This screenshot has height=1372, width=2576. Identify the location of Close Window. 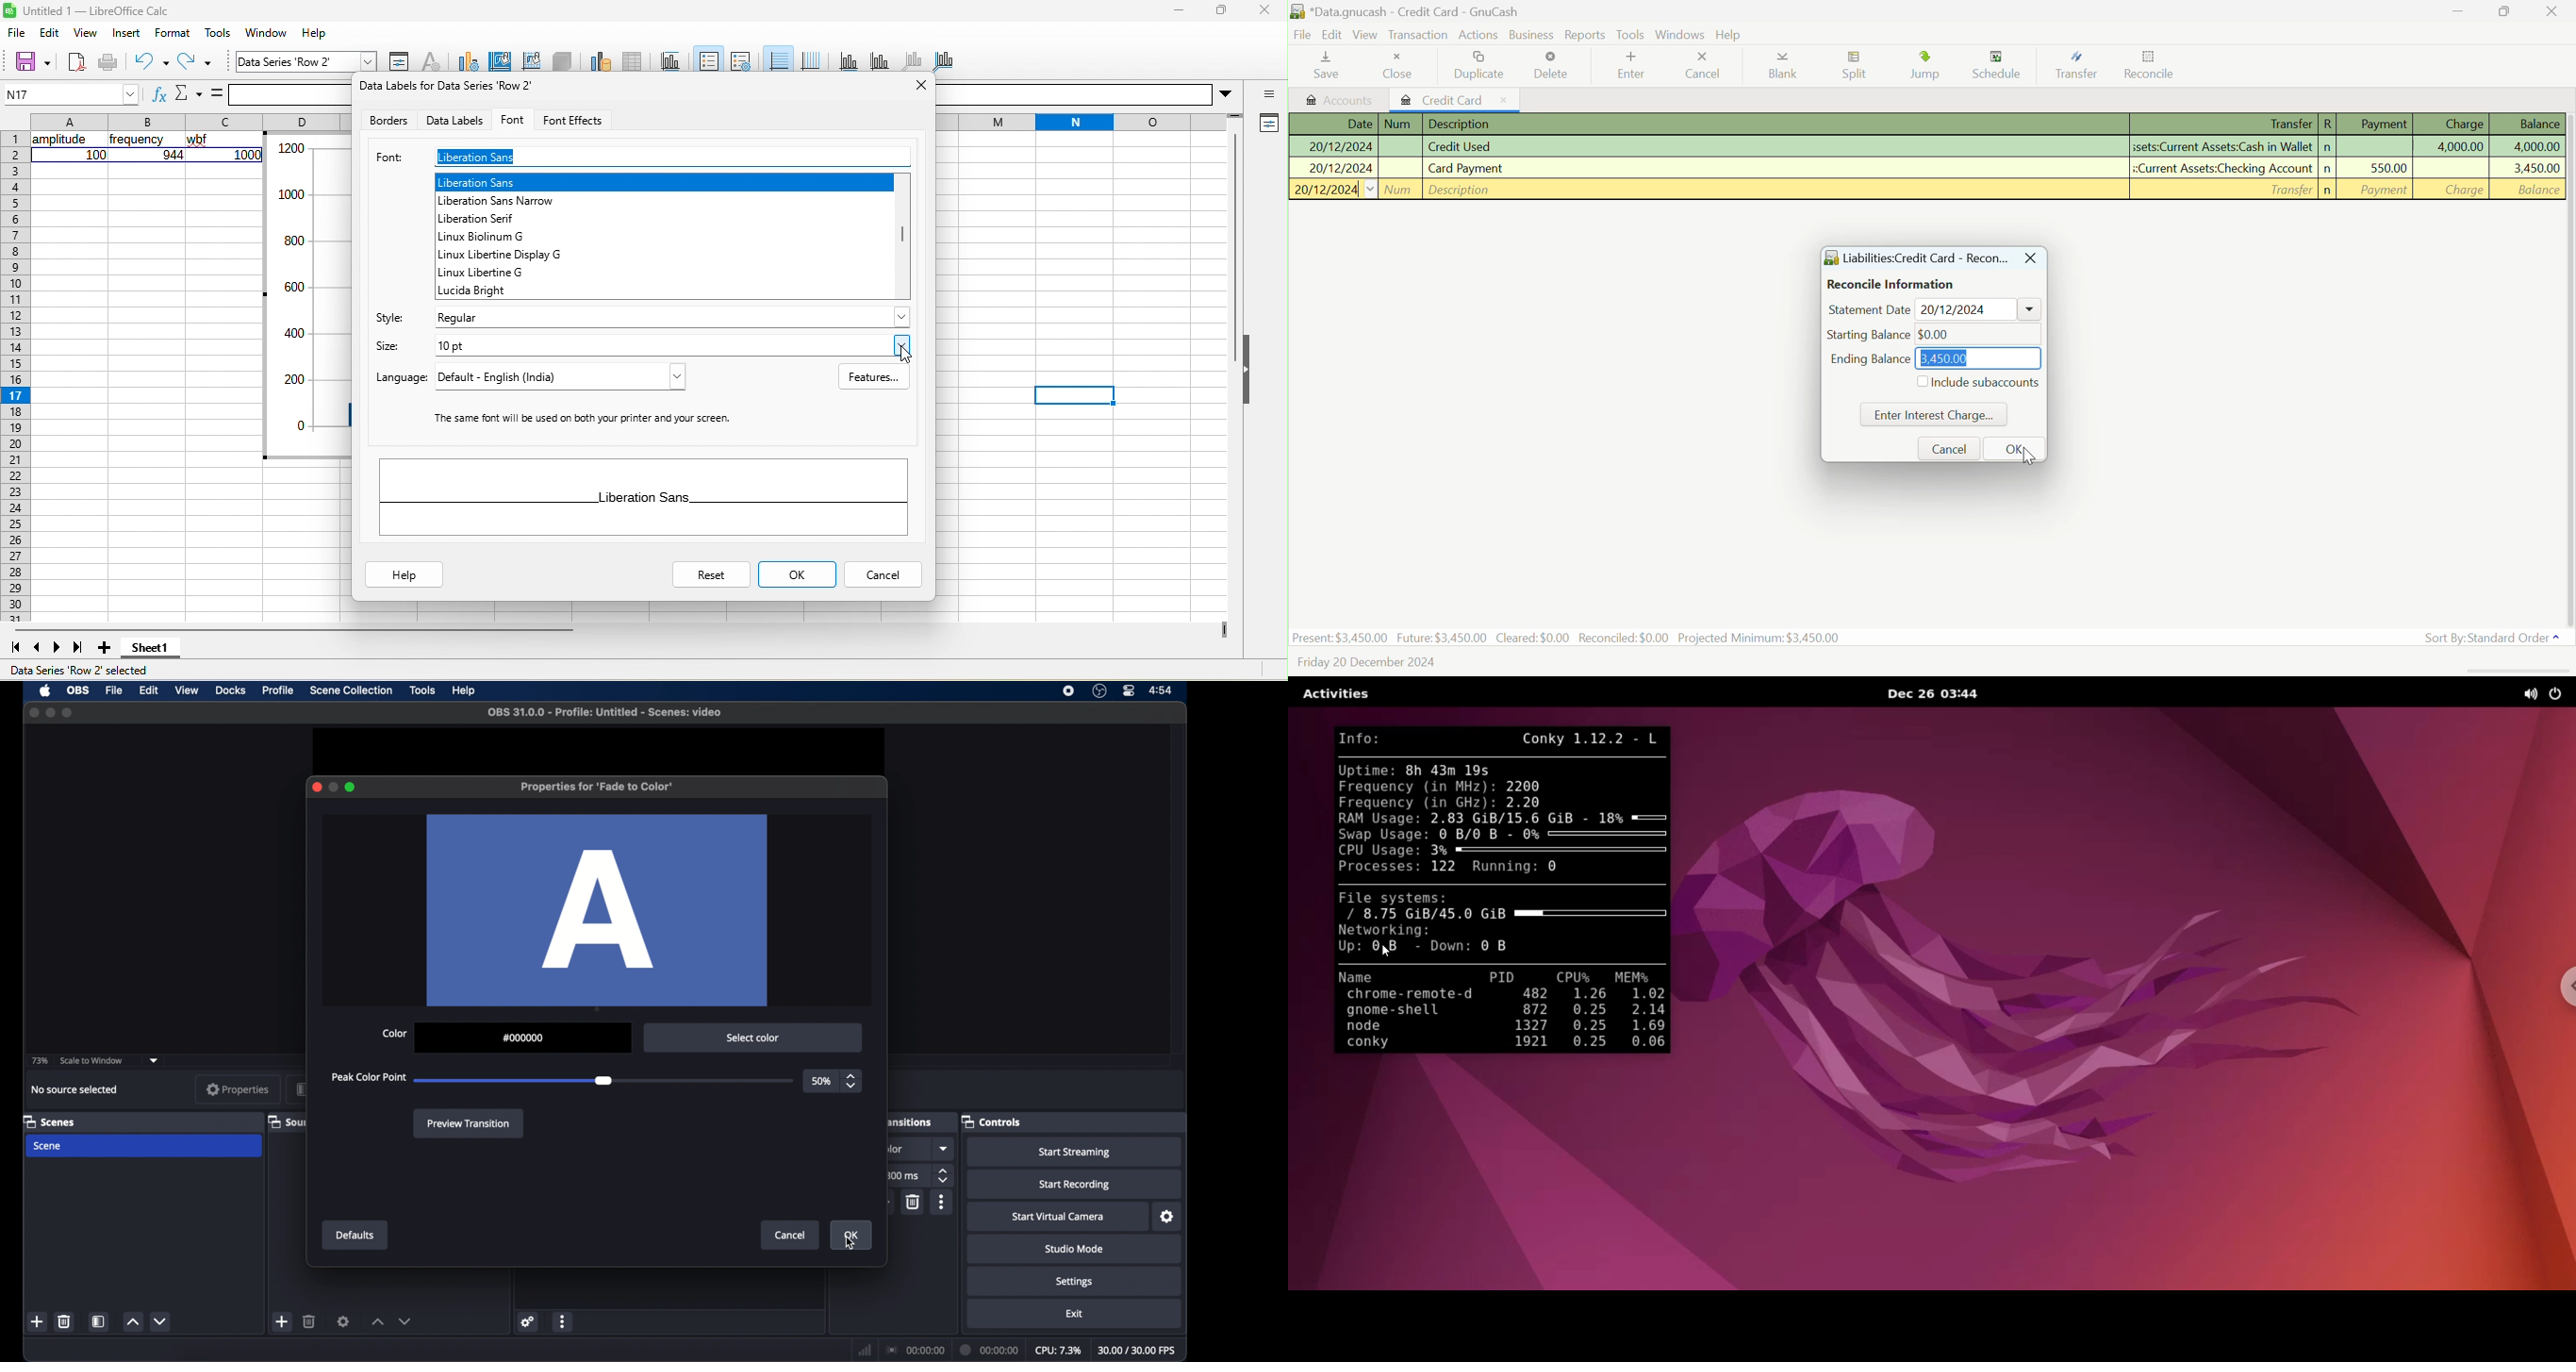
(2555, 11).